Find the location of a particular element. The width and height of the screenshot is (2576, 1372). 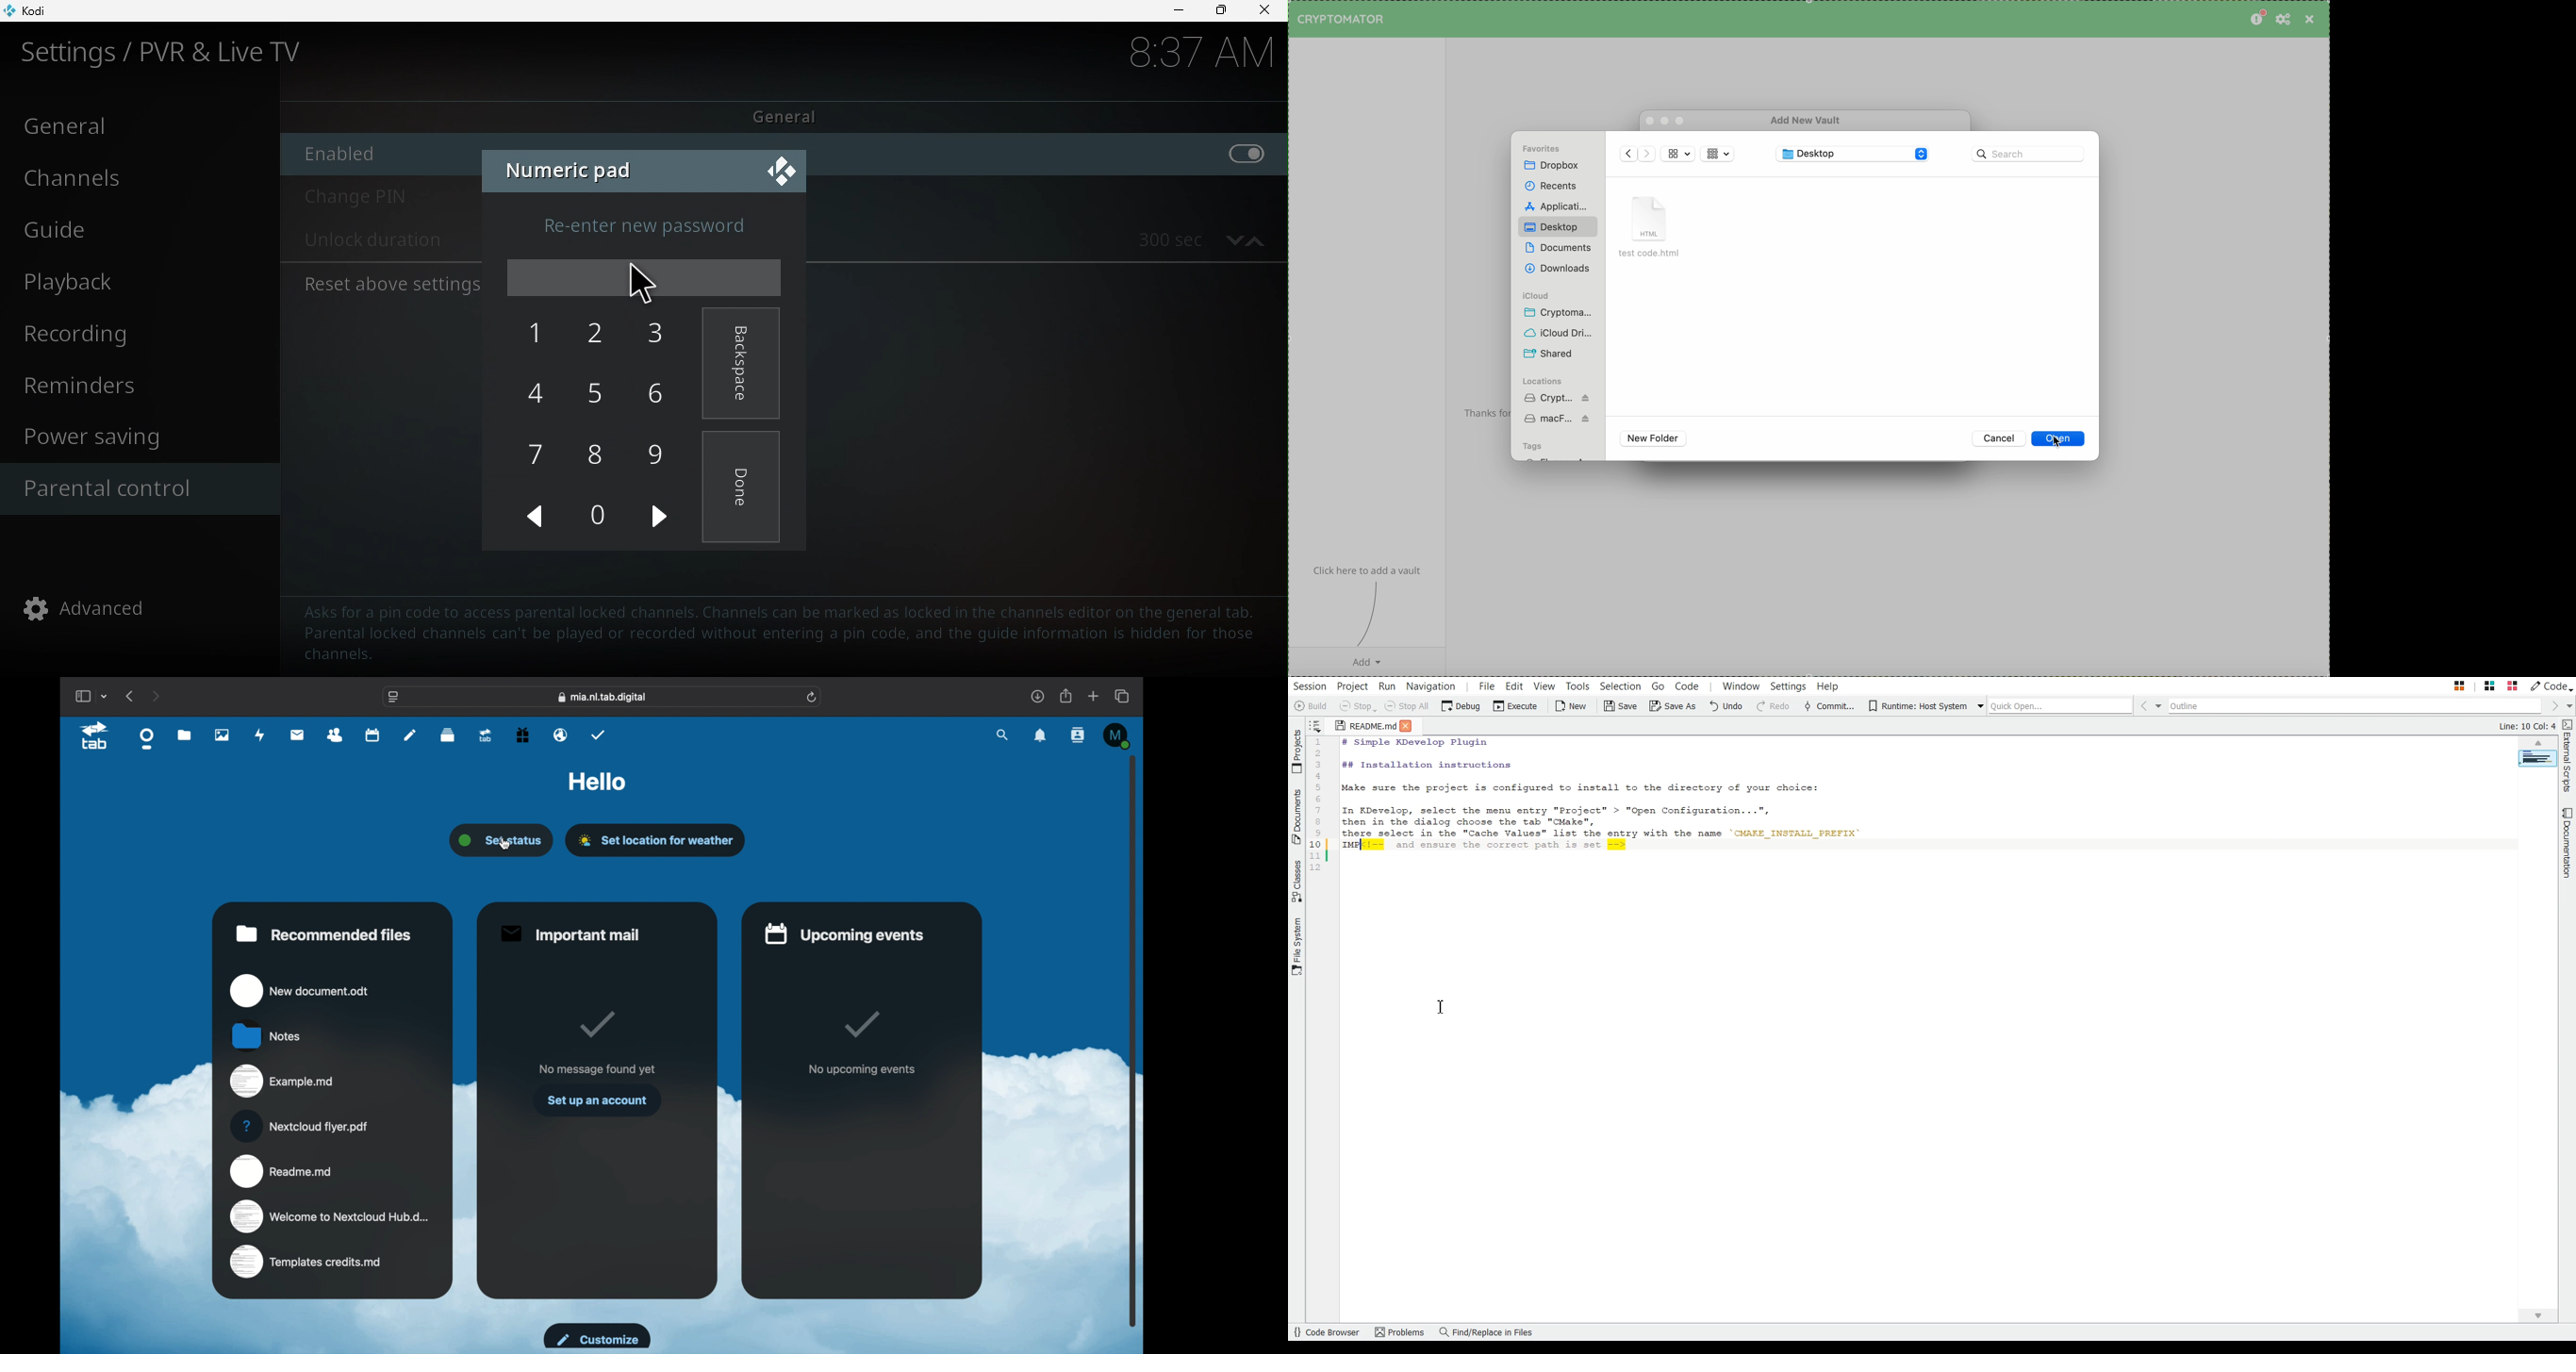

previous is located at coordinates (129, 695).